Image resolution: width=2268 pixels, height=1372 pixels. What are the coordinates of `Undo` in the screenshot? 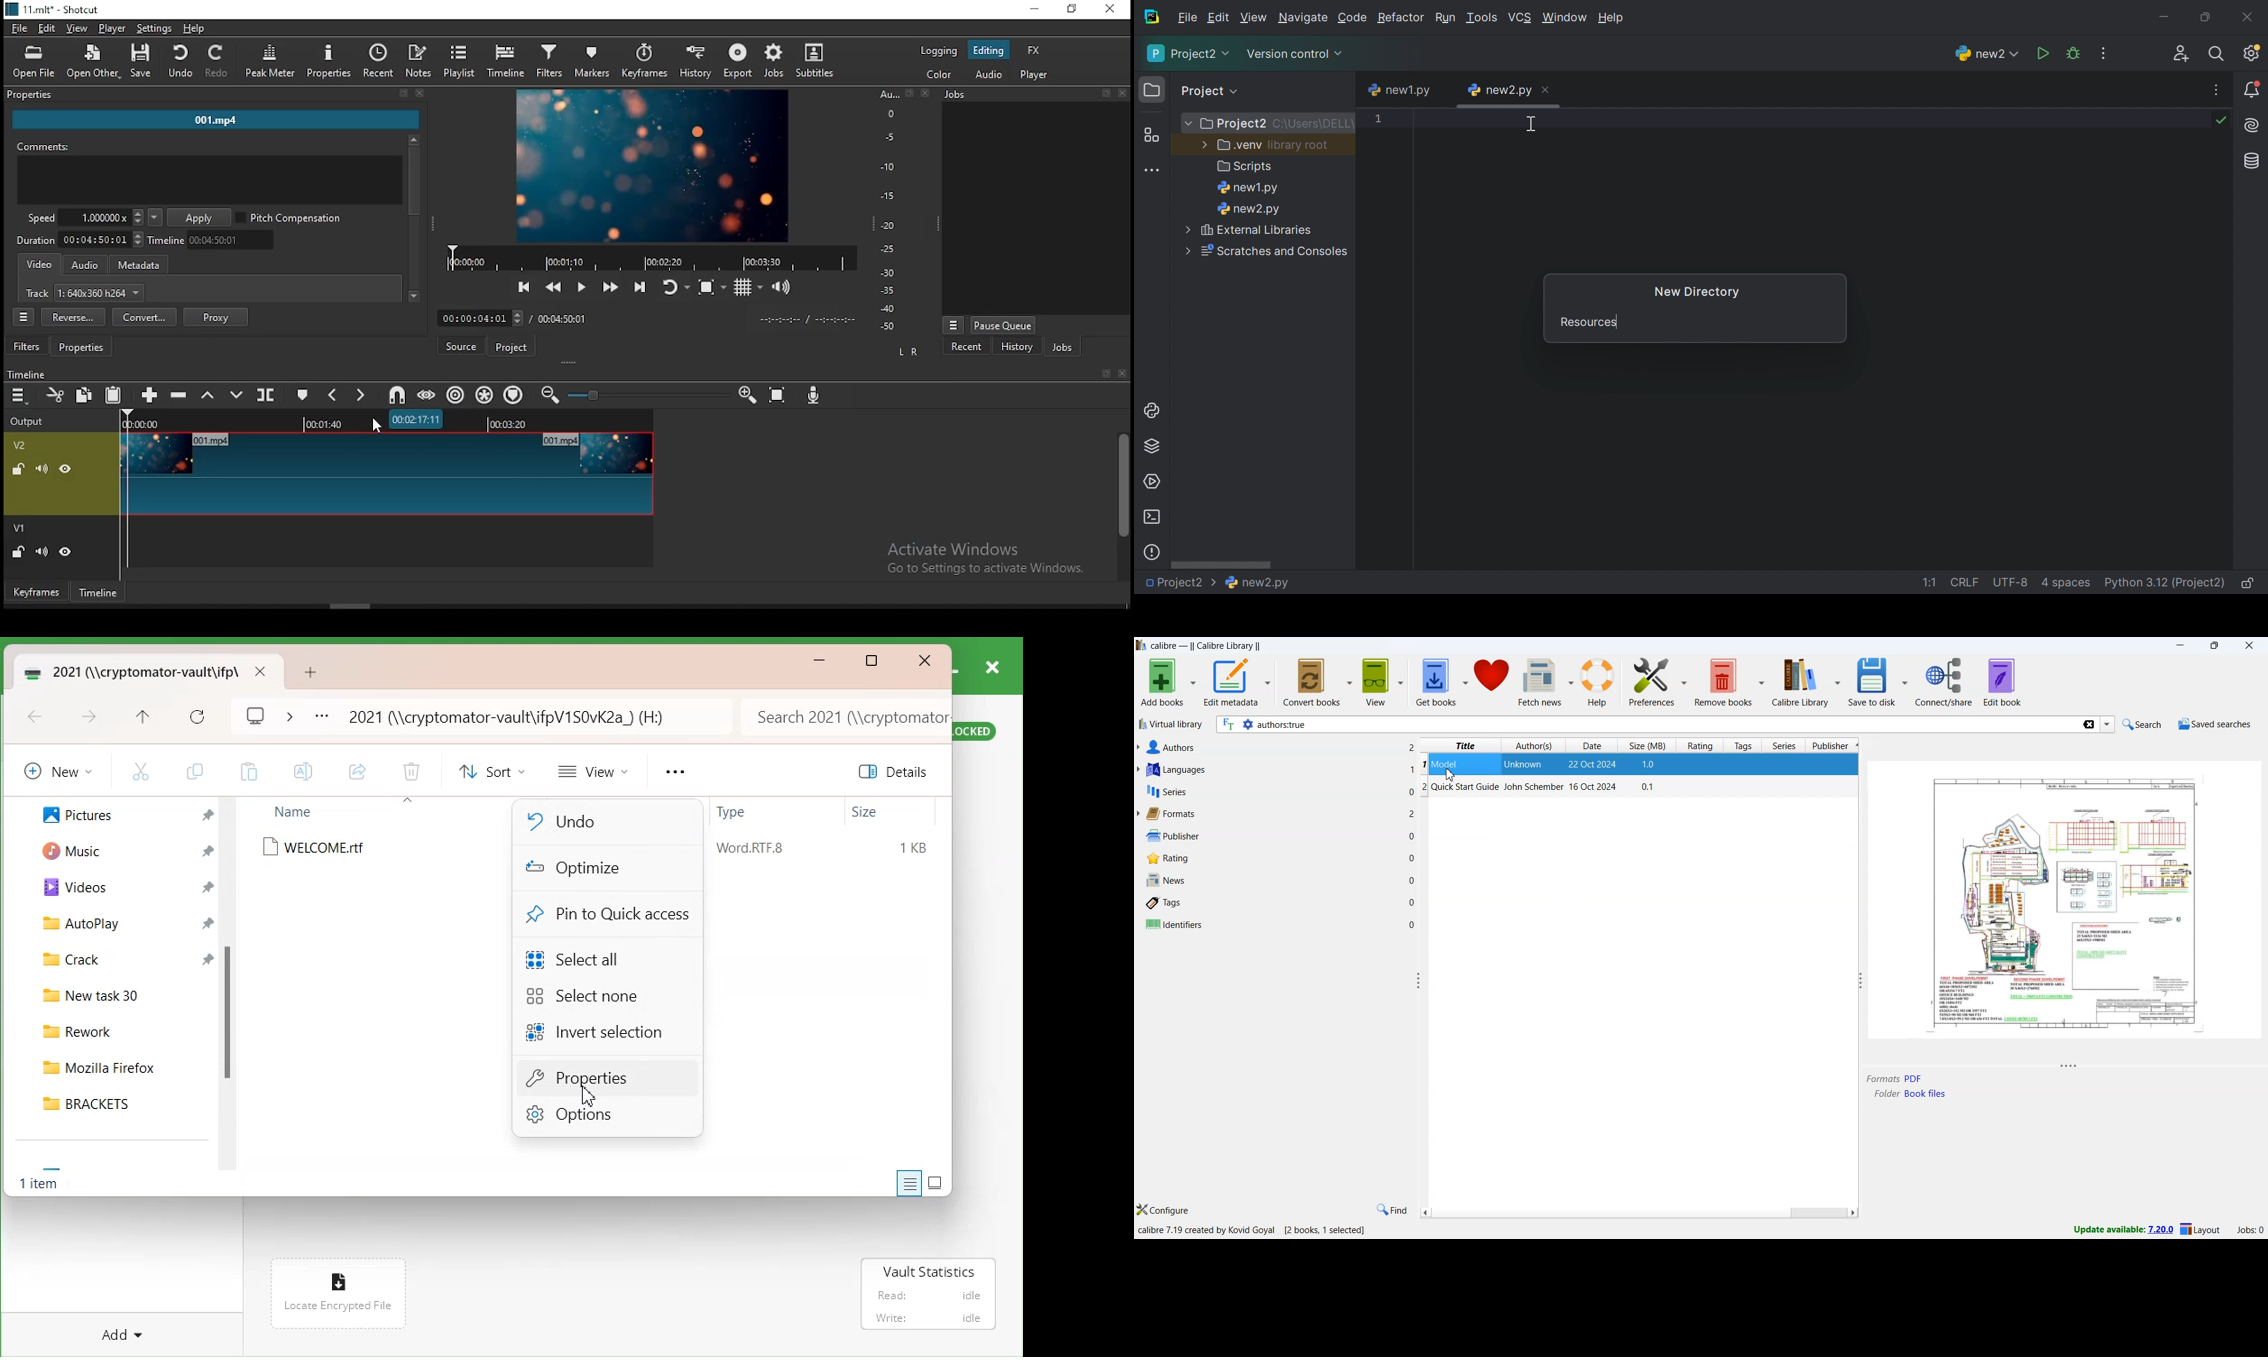 It's located at (595, 821).